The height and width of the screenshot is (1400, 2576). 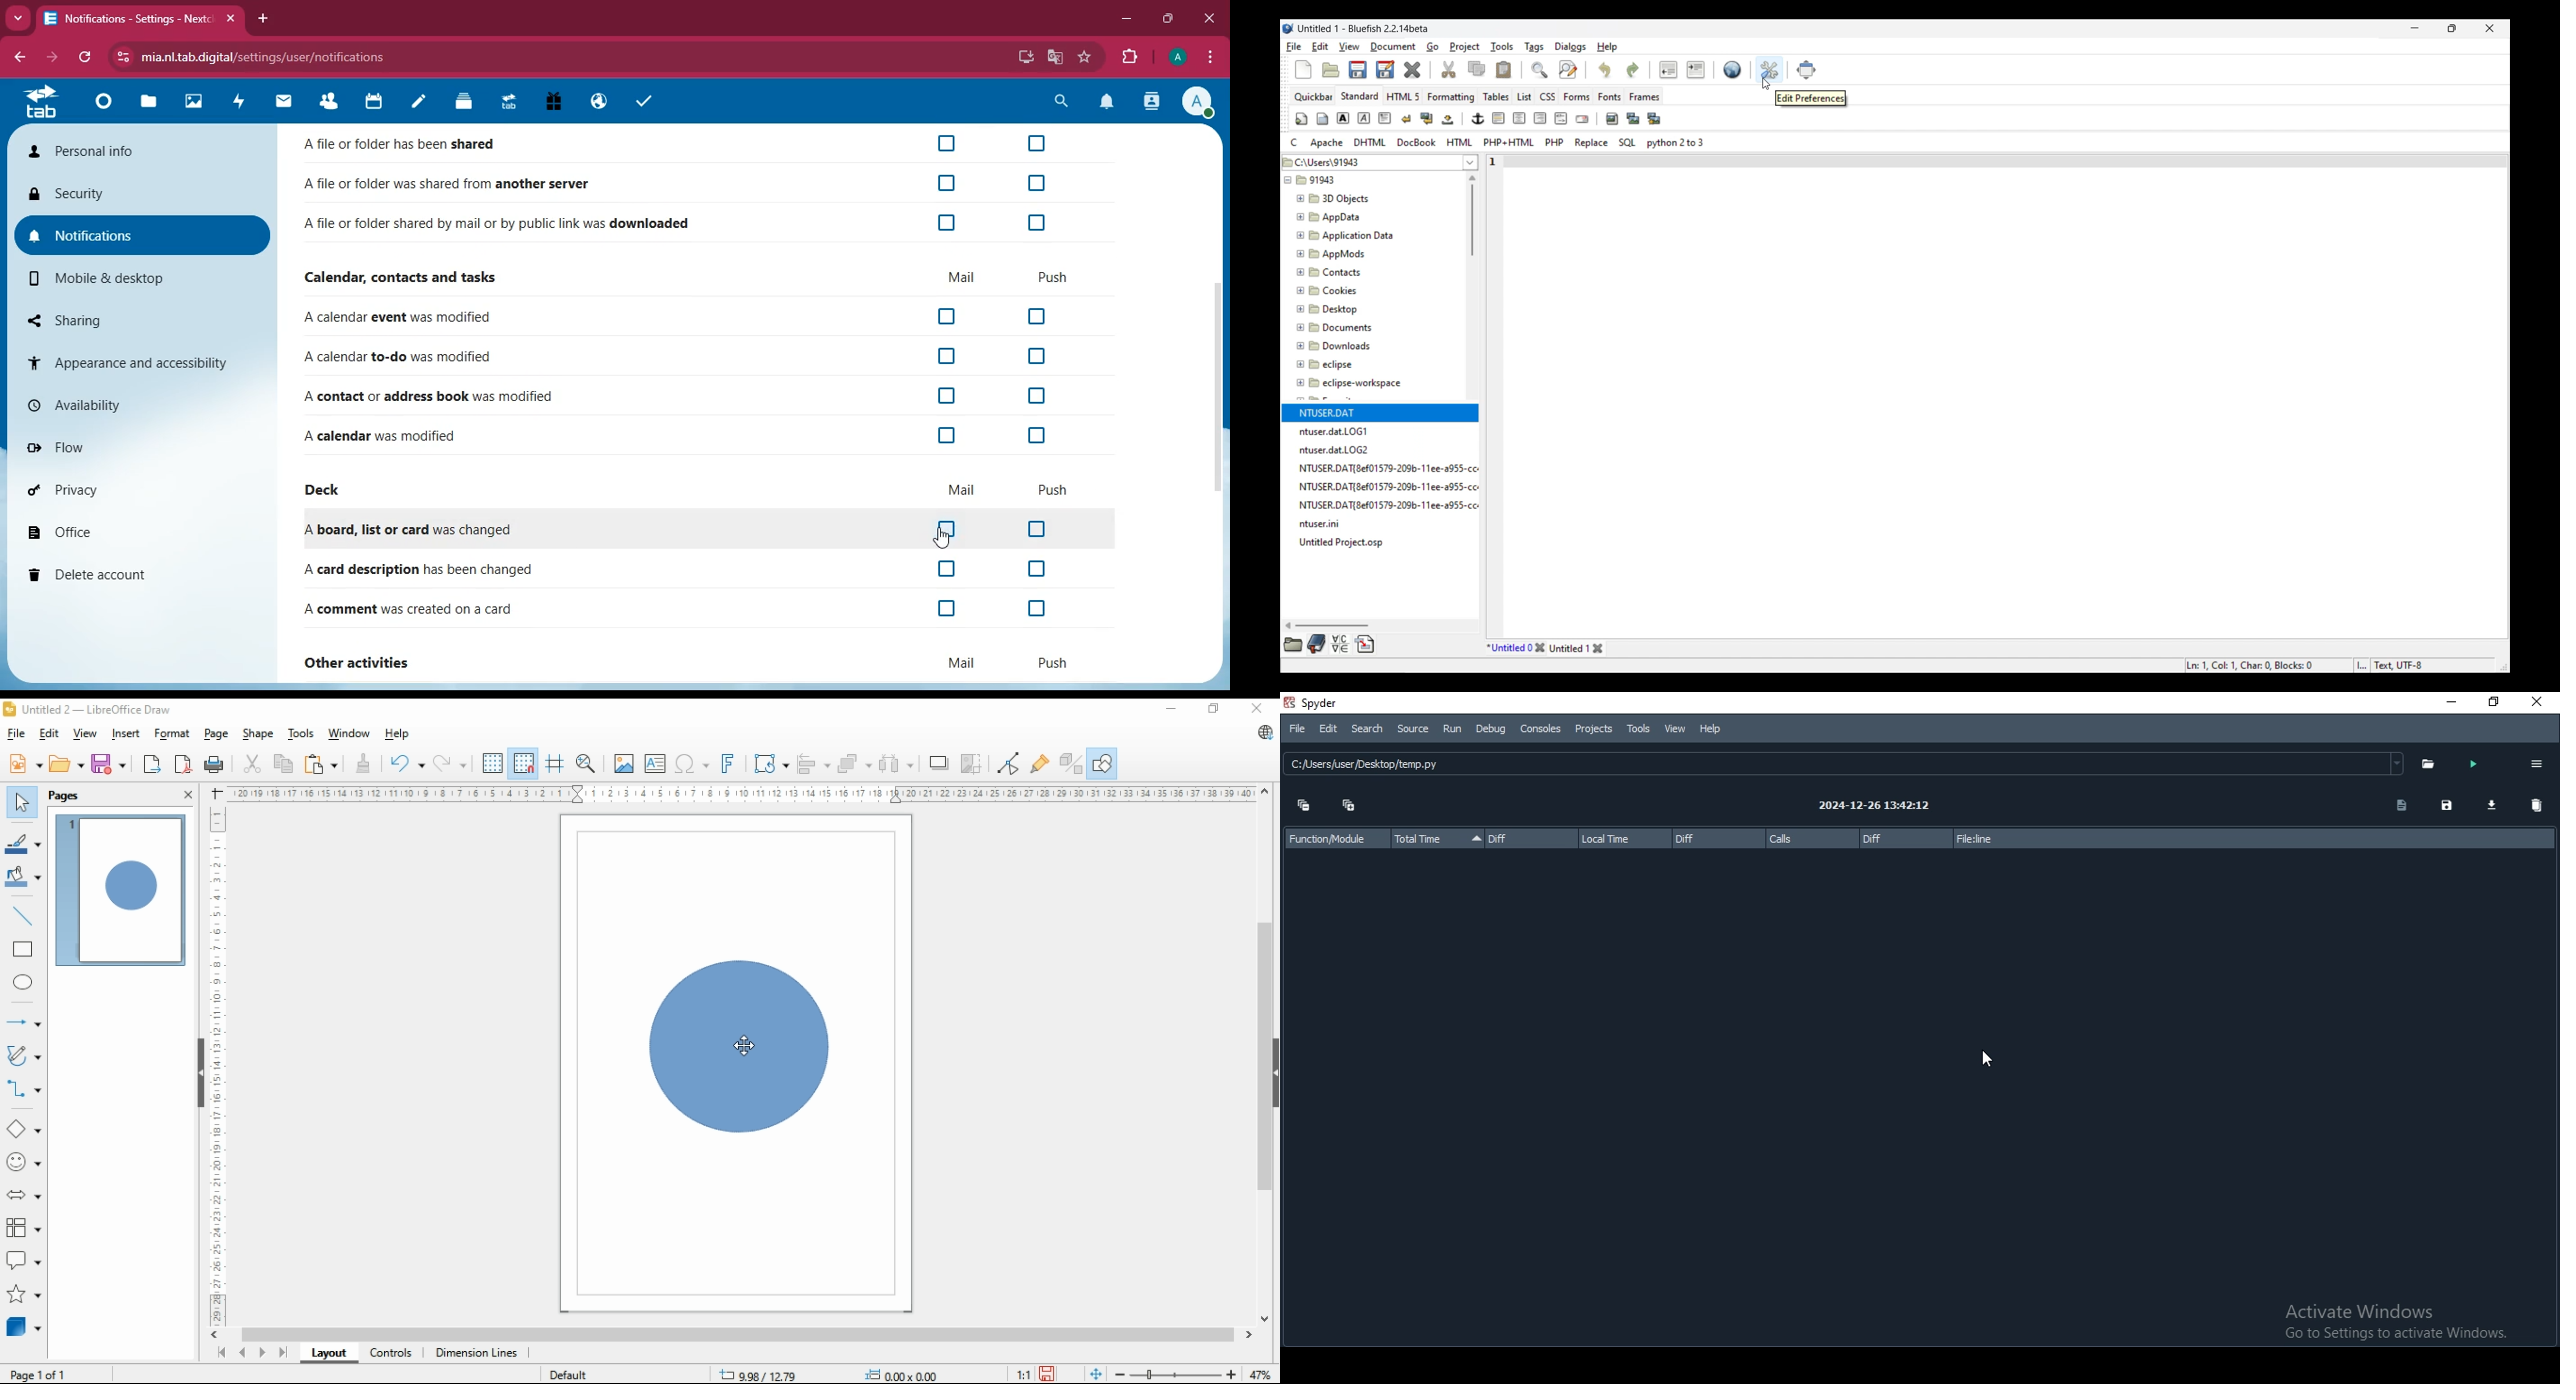 I want to click on mail, so click(x=964, y=272).